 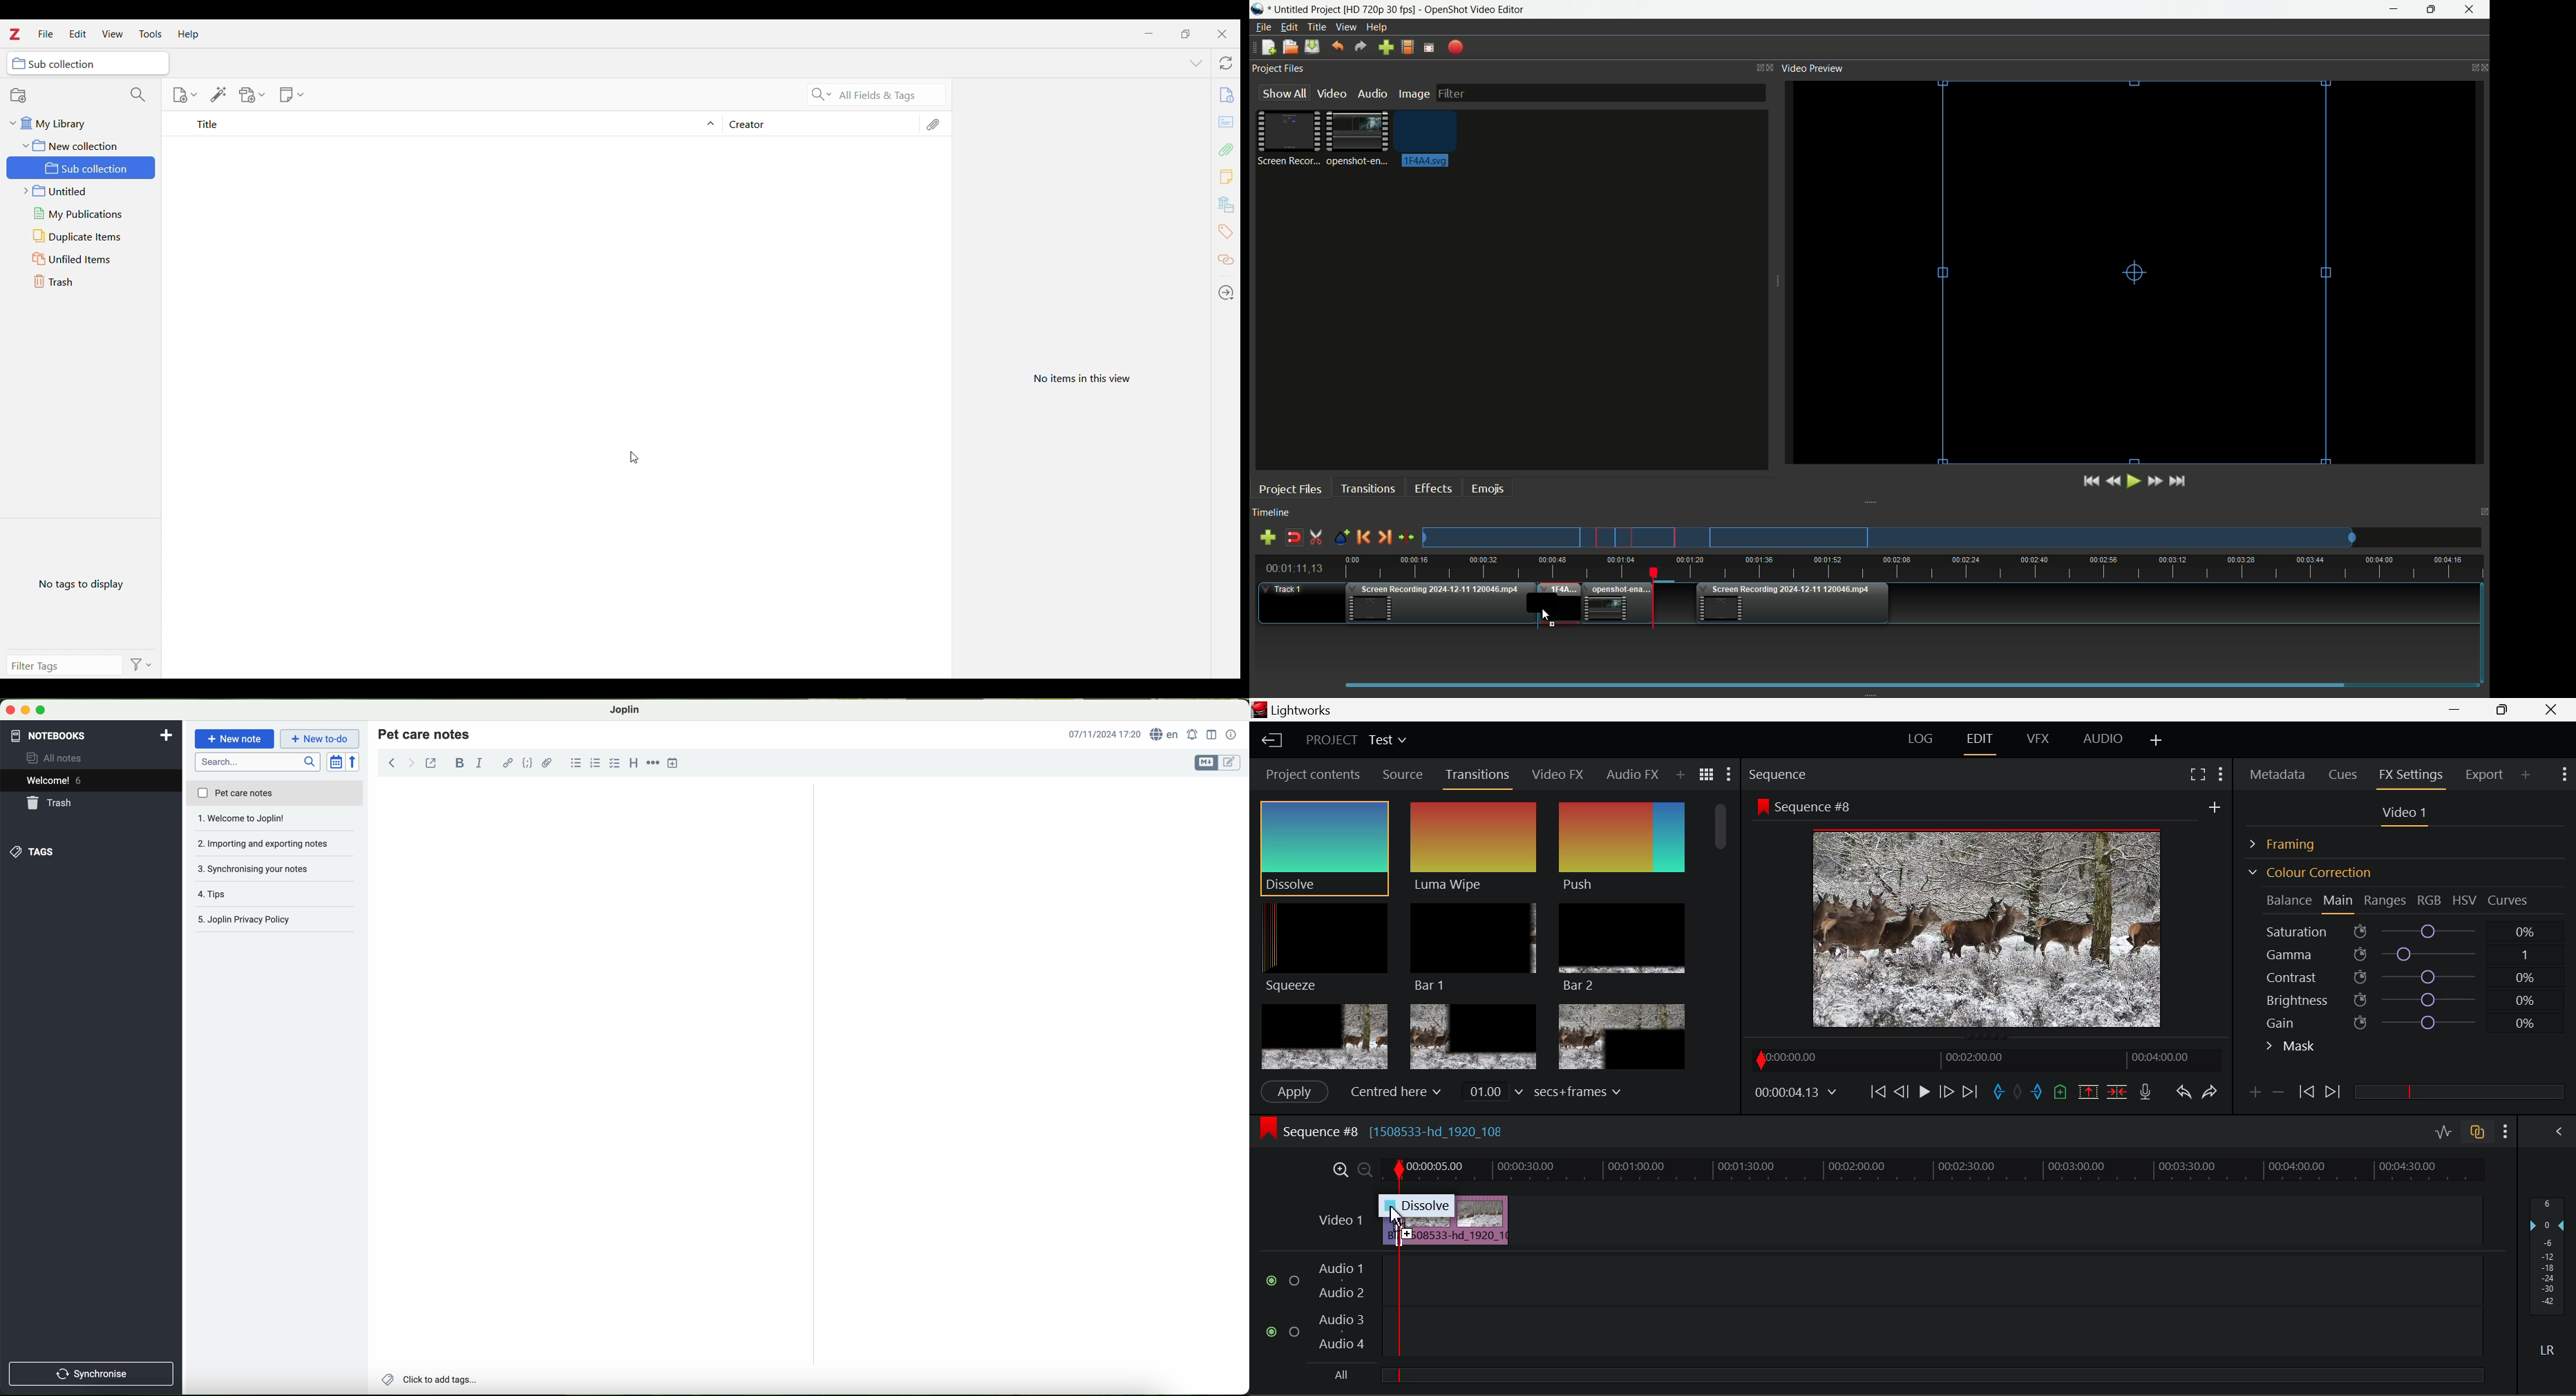 What do you see at coordinates (1401, 1128) in the screenshot?
I see `Sequence #8` at bounding box center [1401, 1128].